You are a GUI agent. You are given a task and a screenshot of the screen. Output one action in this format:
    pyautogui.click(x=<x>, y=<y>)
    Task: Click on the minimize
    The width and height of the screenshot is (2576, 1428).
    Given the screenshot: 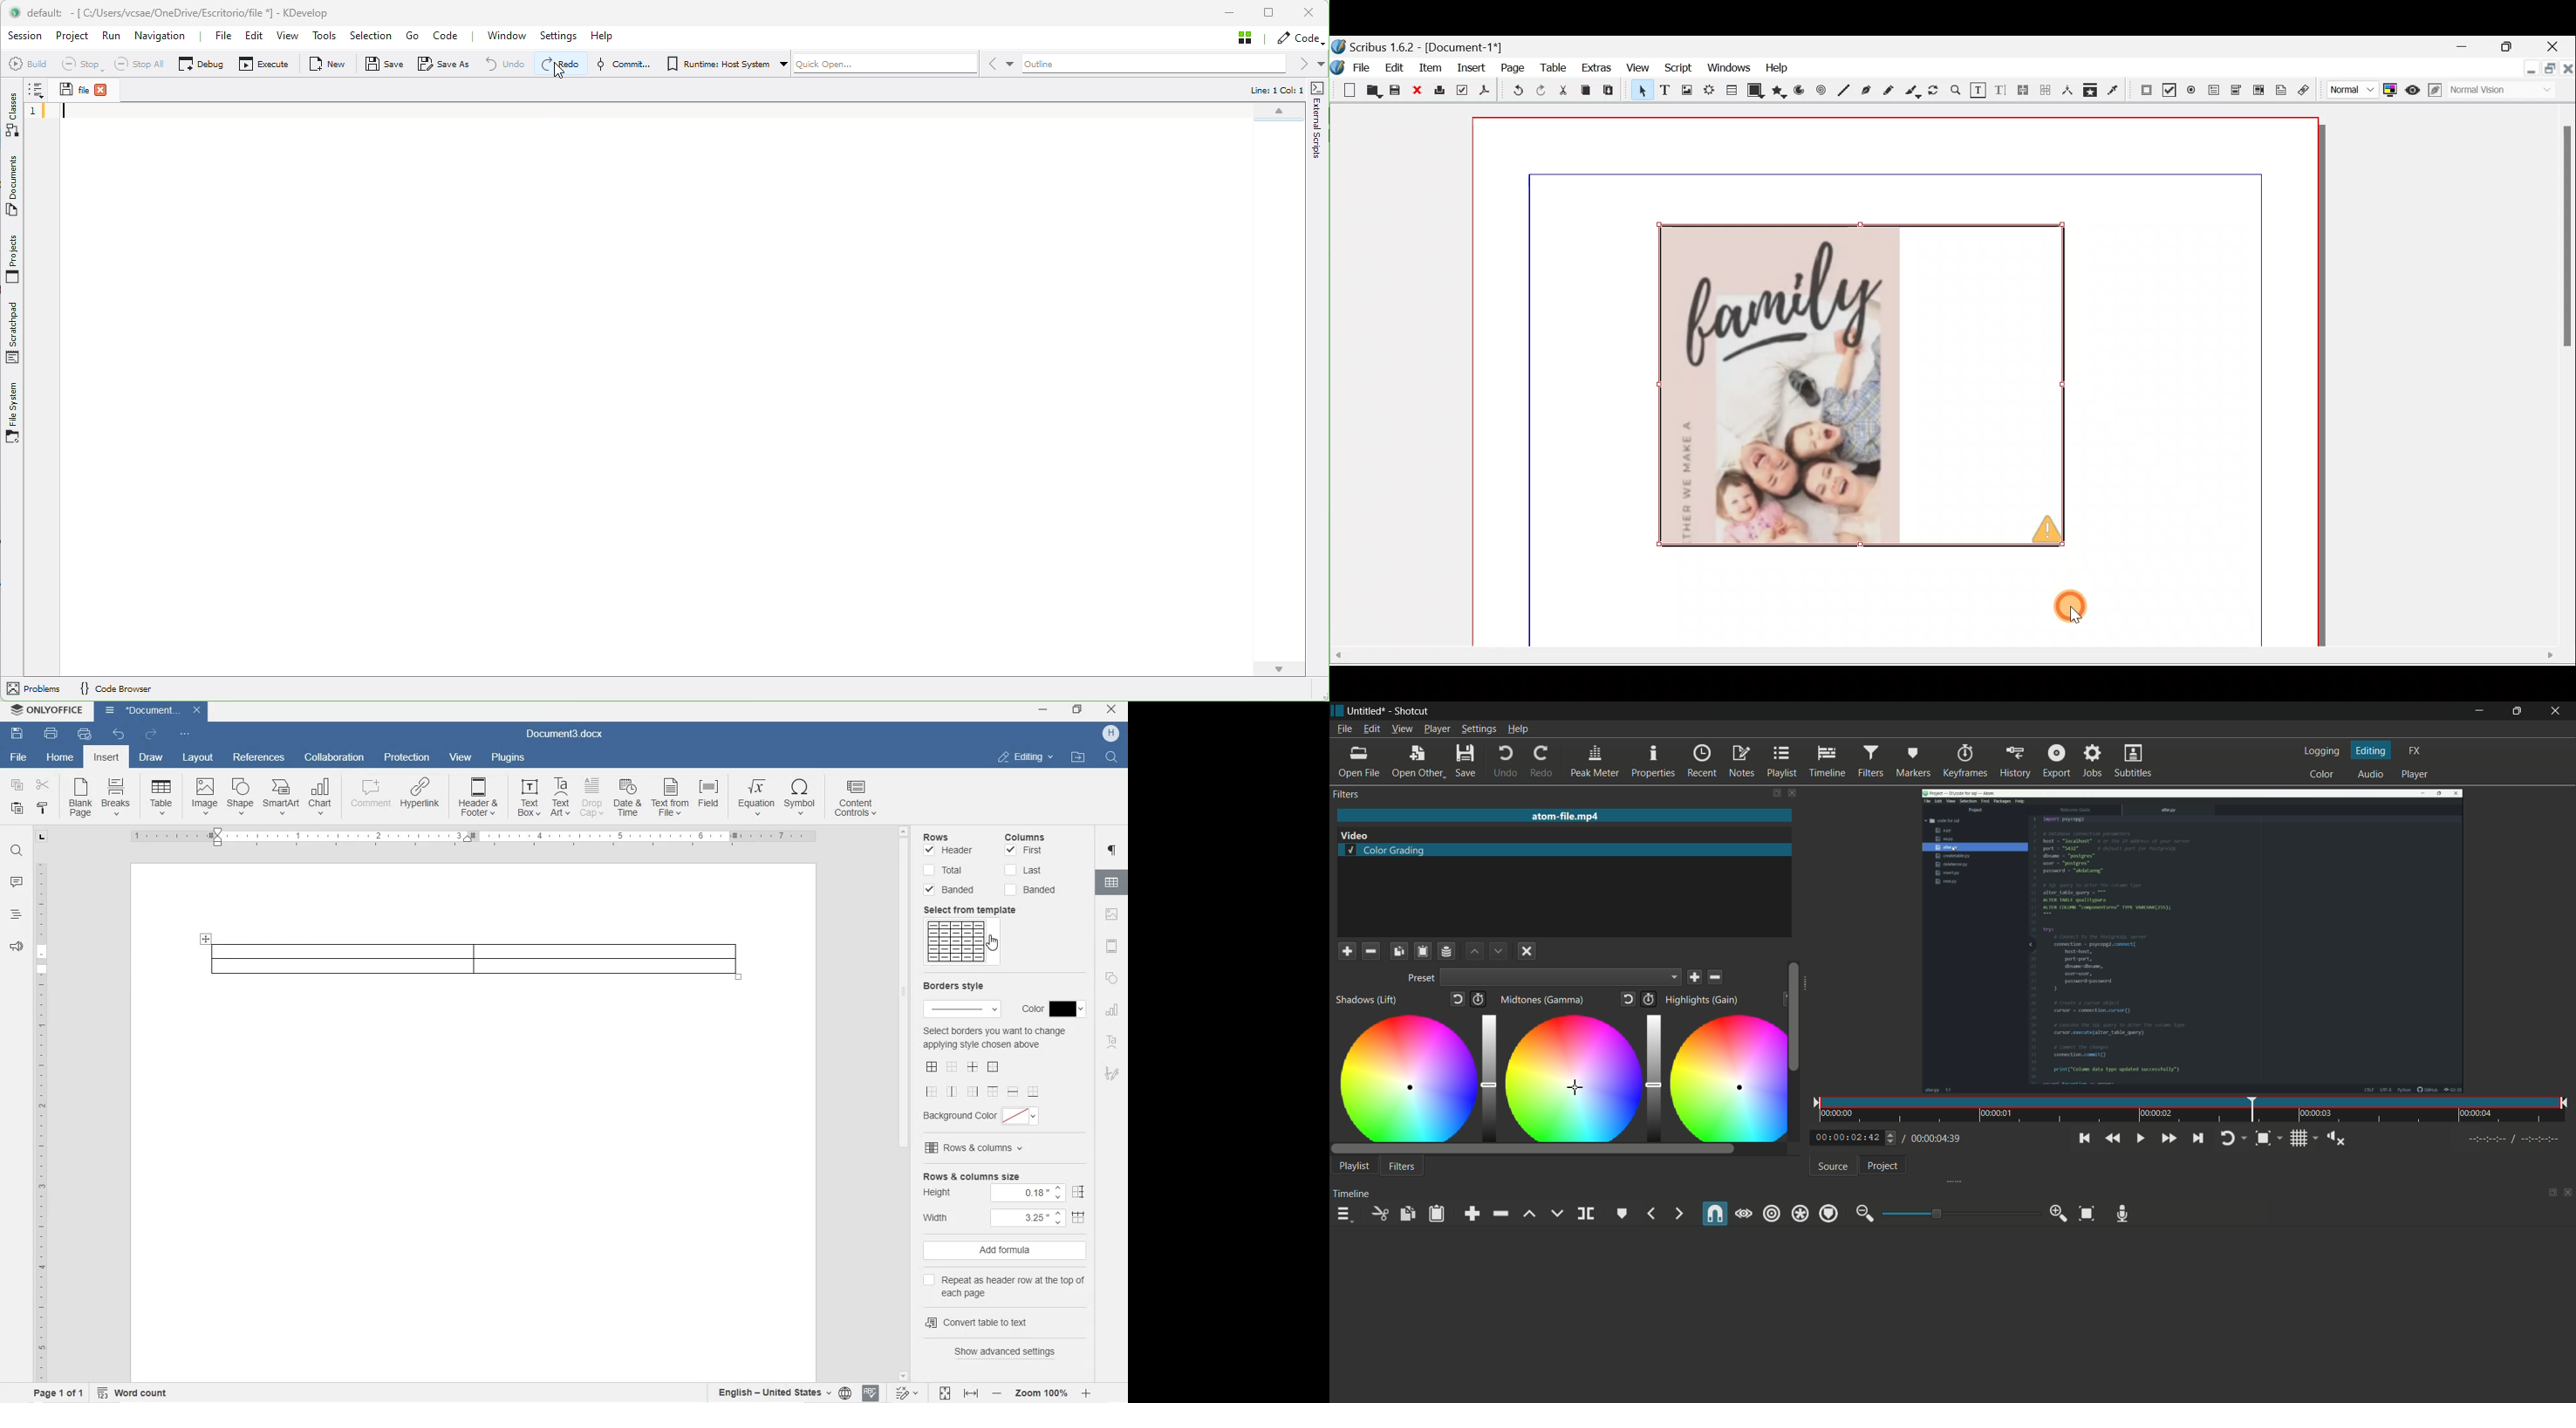 What is the action you would take?
    pyautogui.click(x=2476, y=712)
    